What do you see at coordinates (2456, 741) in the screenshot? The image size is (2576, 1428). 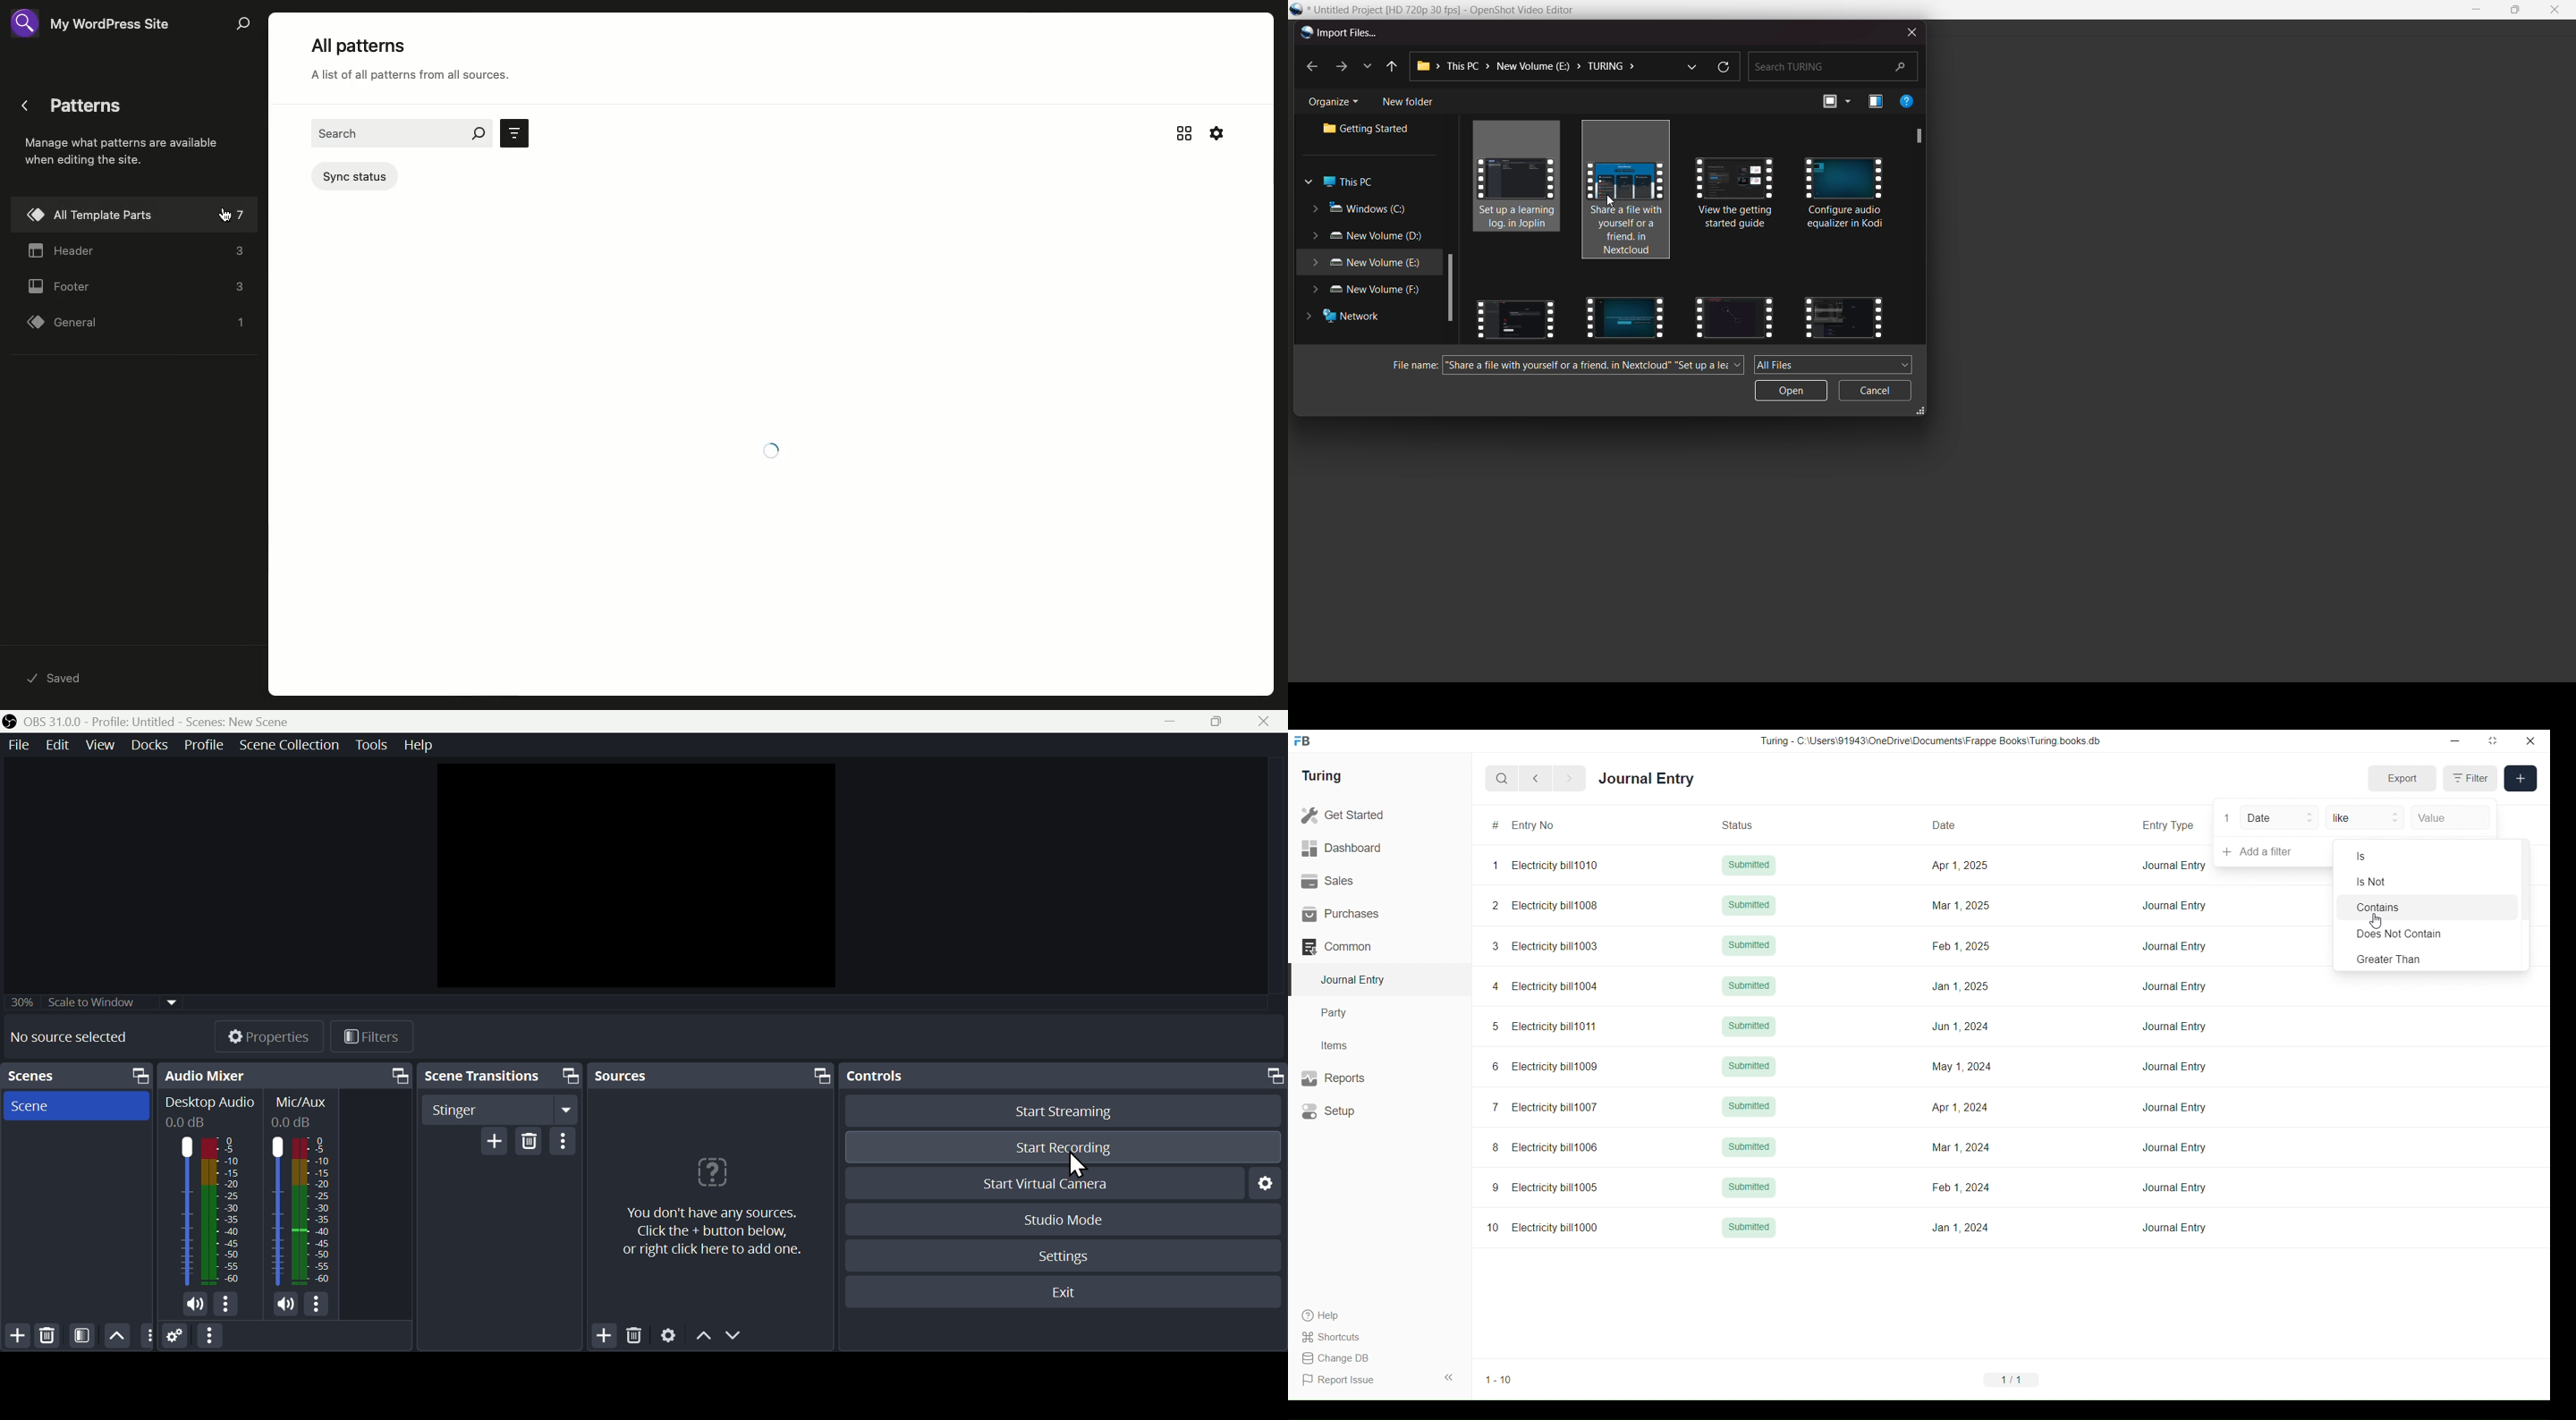 I see `Minimize` at bounding box center [2456, 741].